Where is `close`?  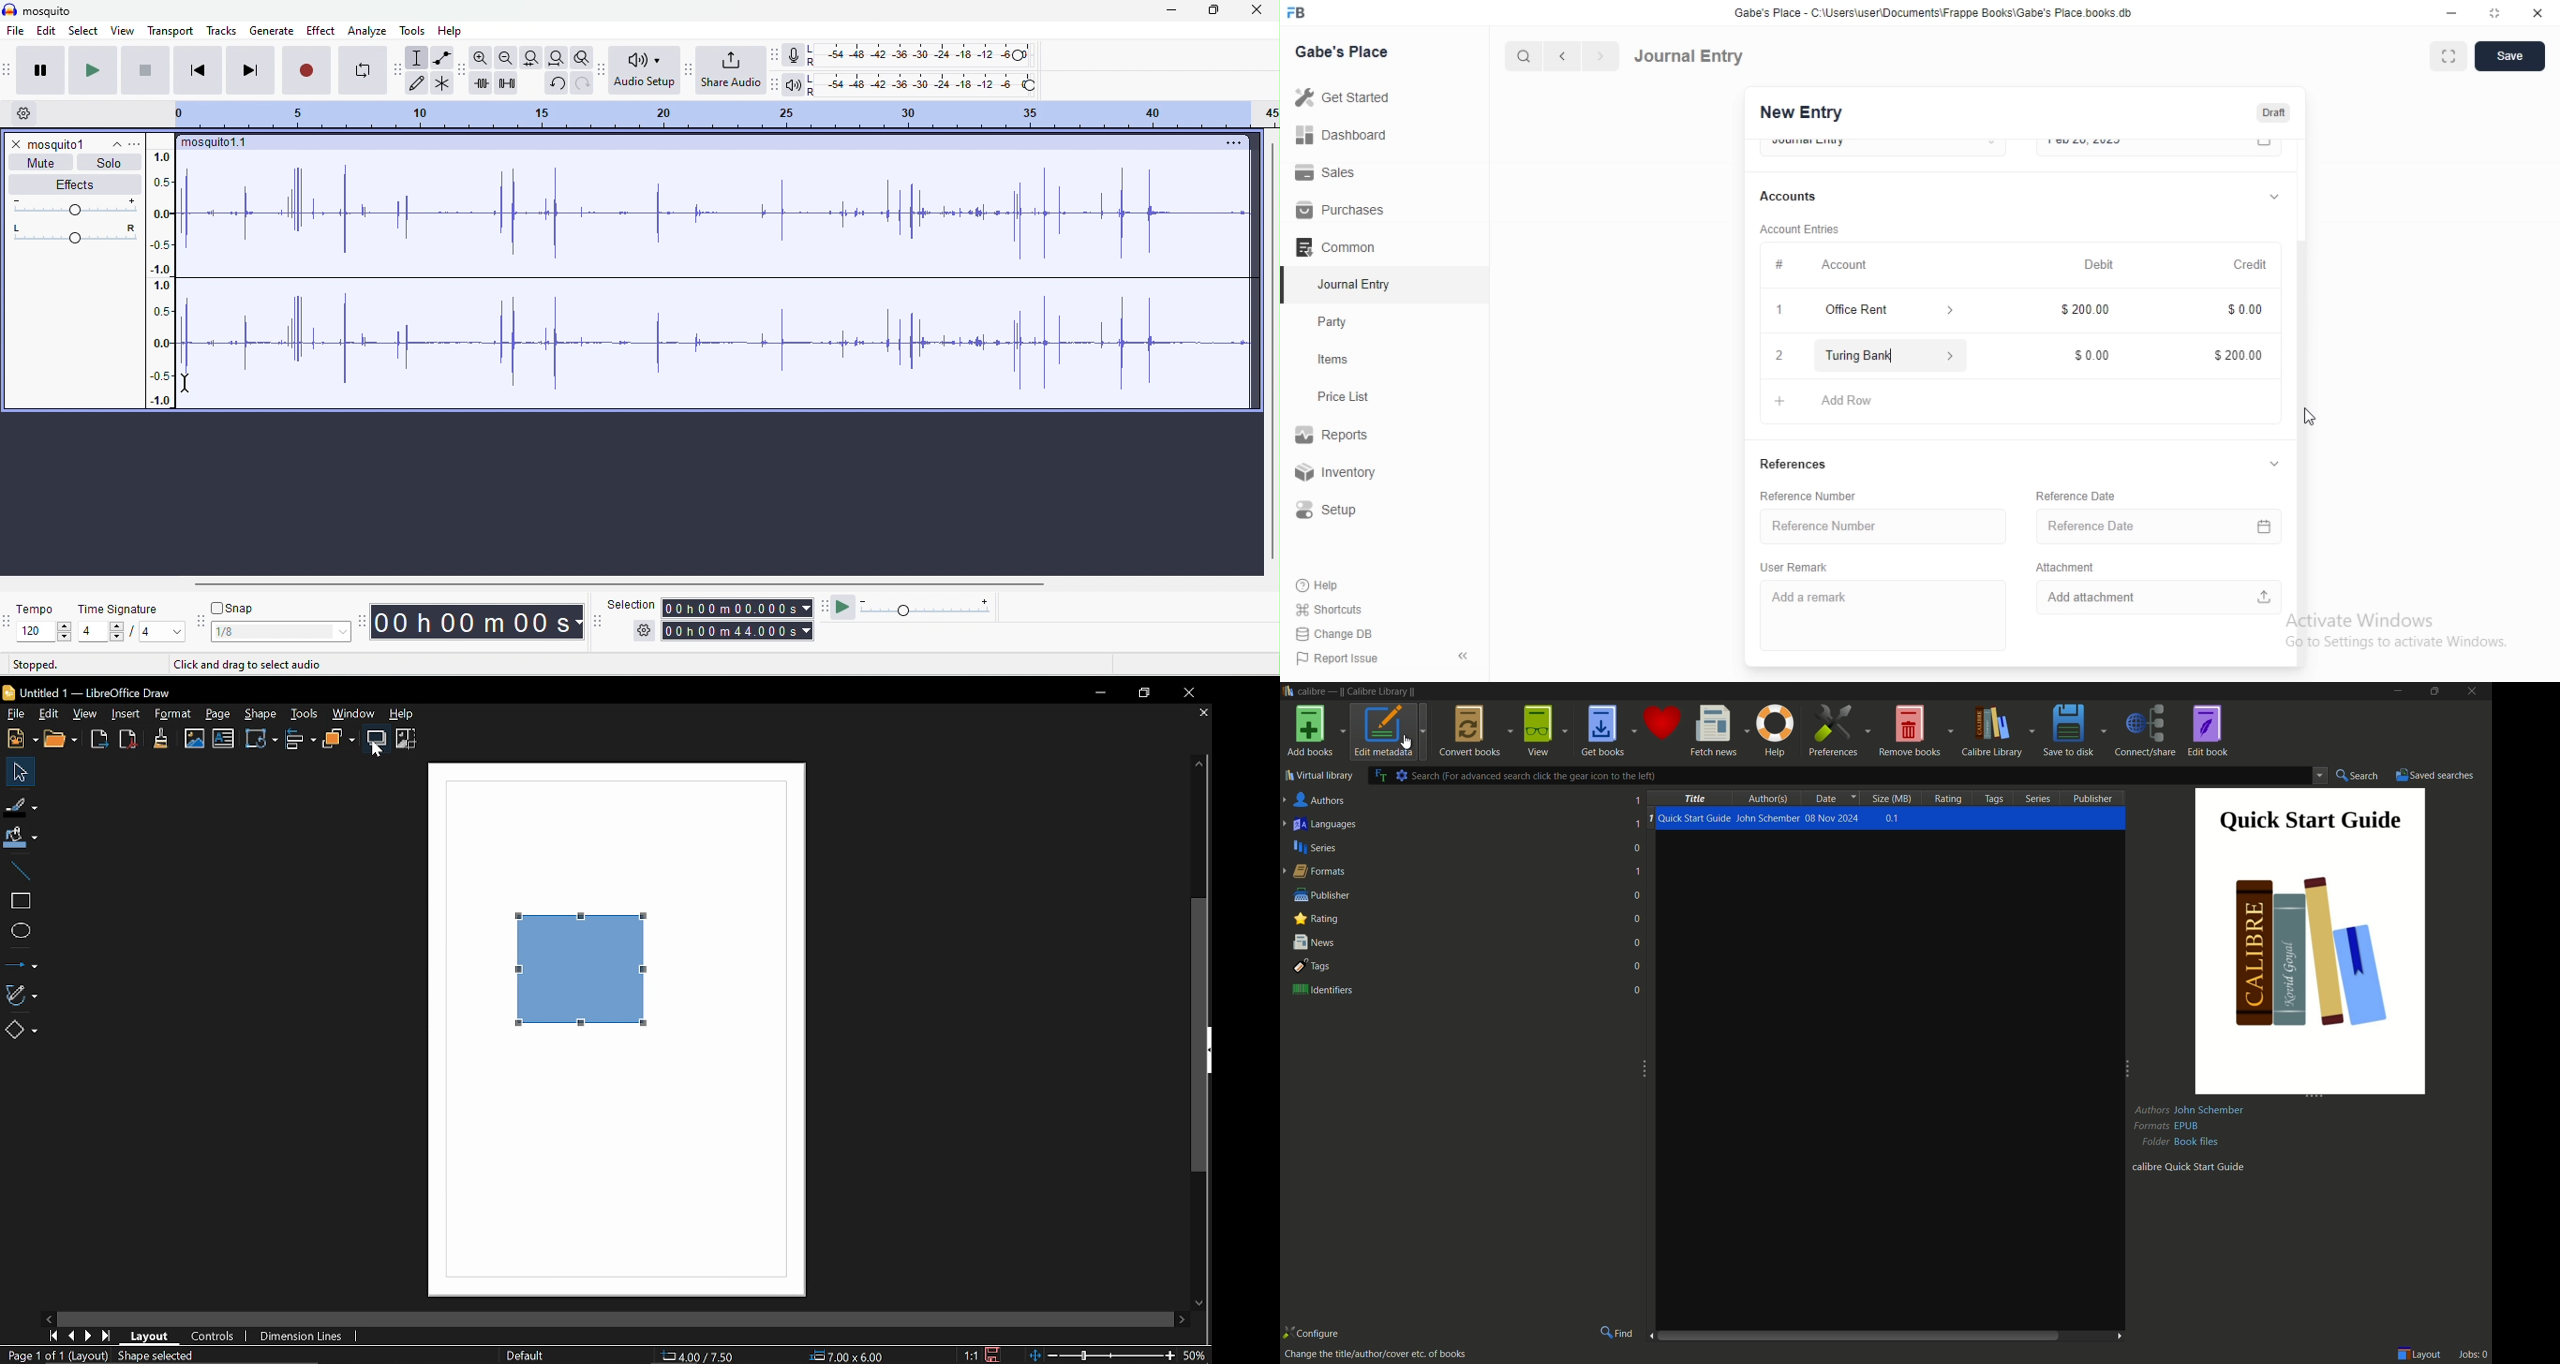
close is located at coordinates (17, 144).